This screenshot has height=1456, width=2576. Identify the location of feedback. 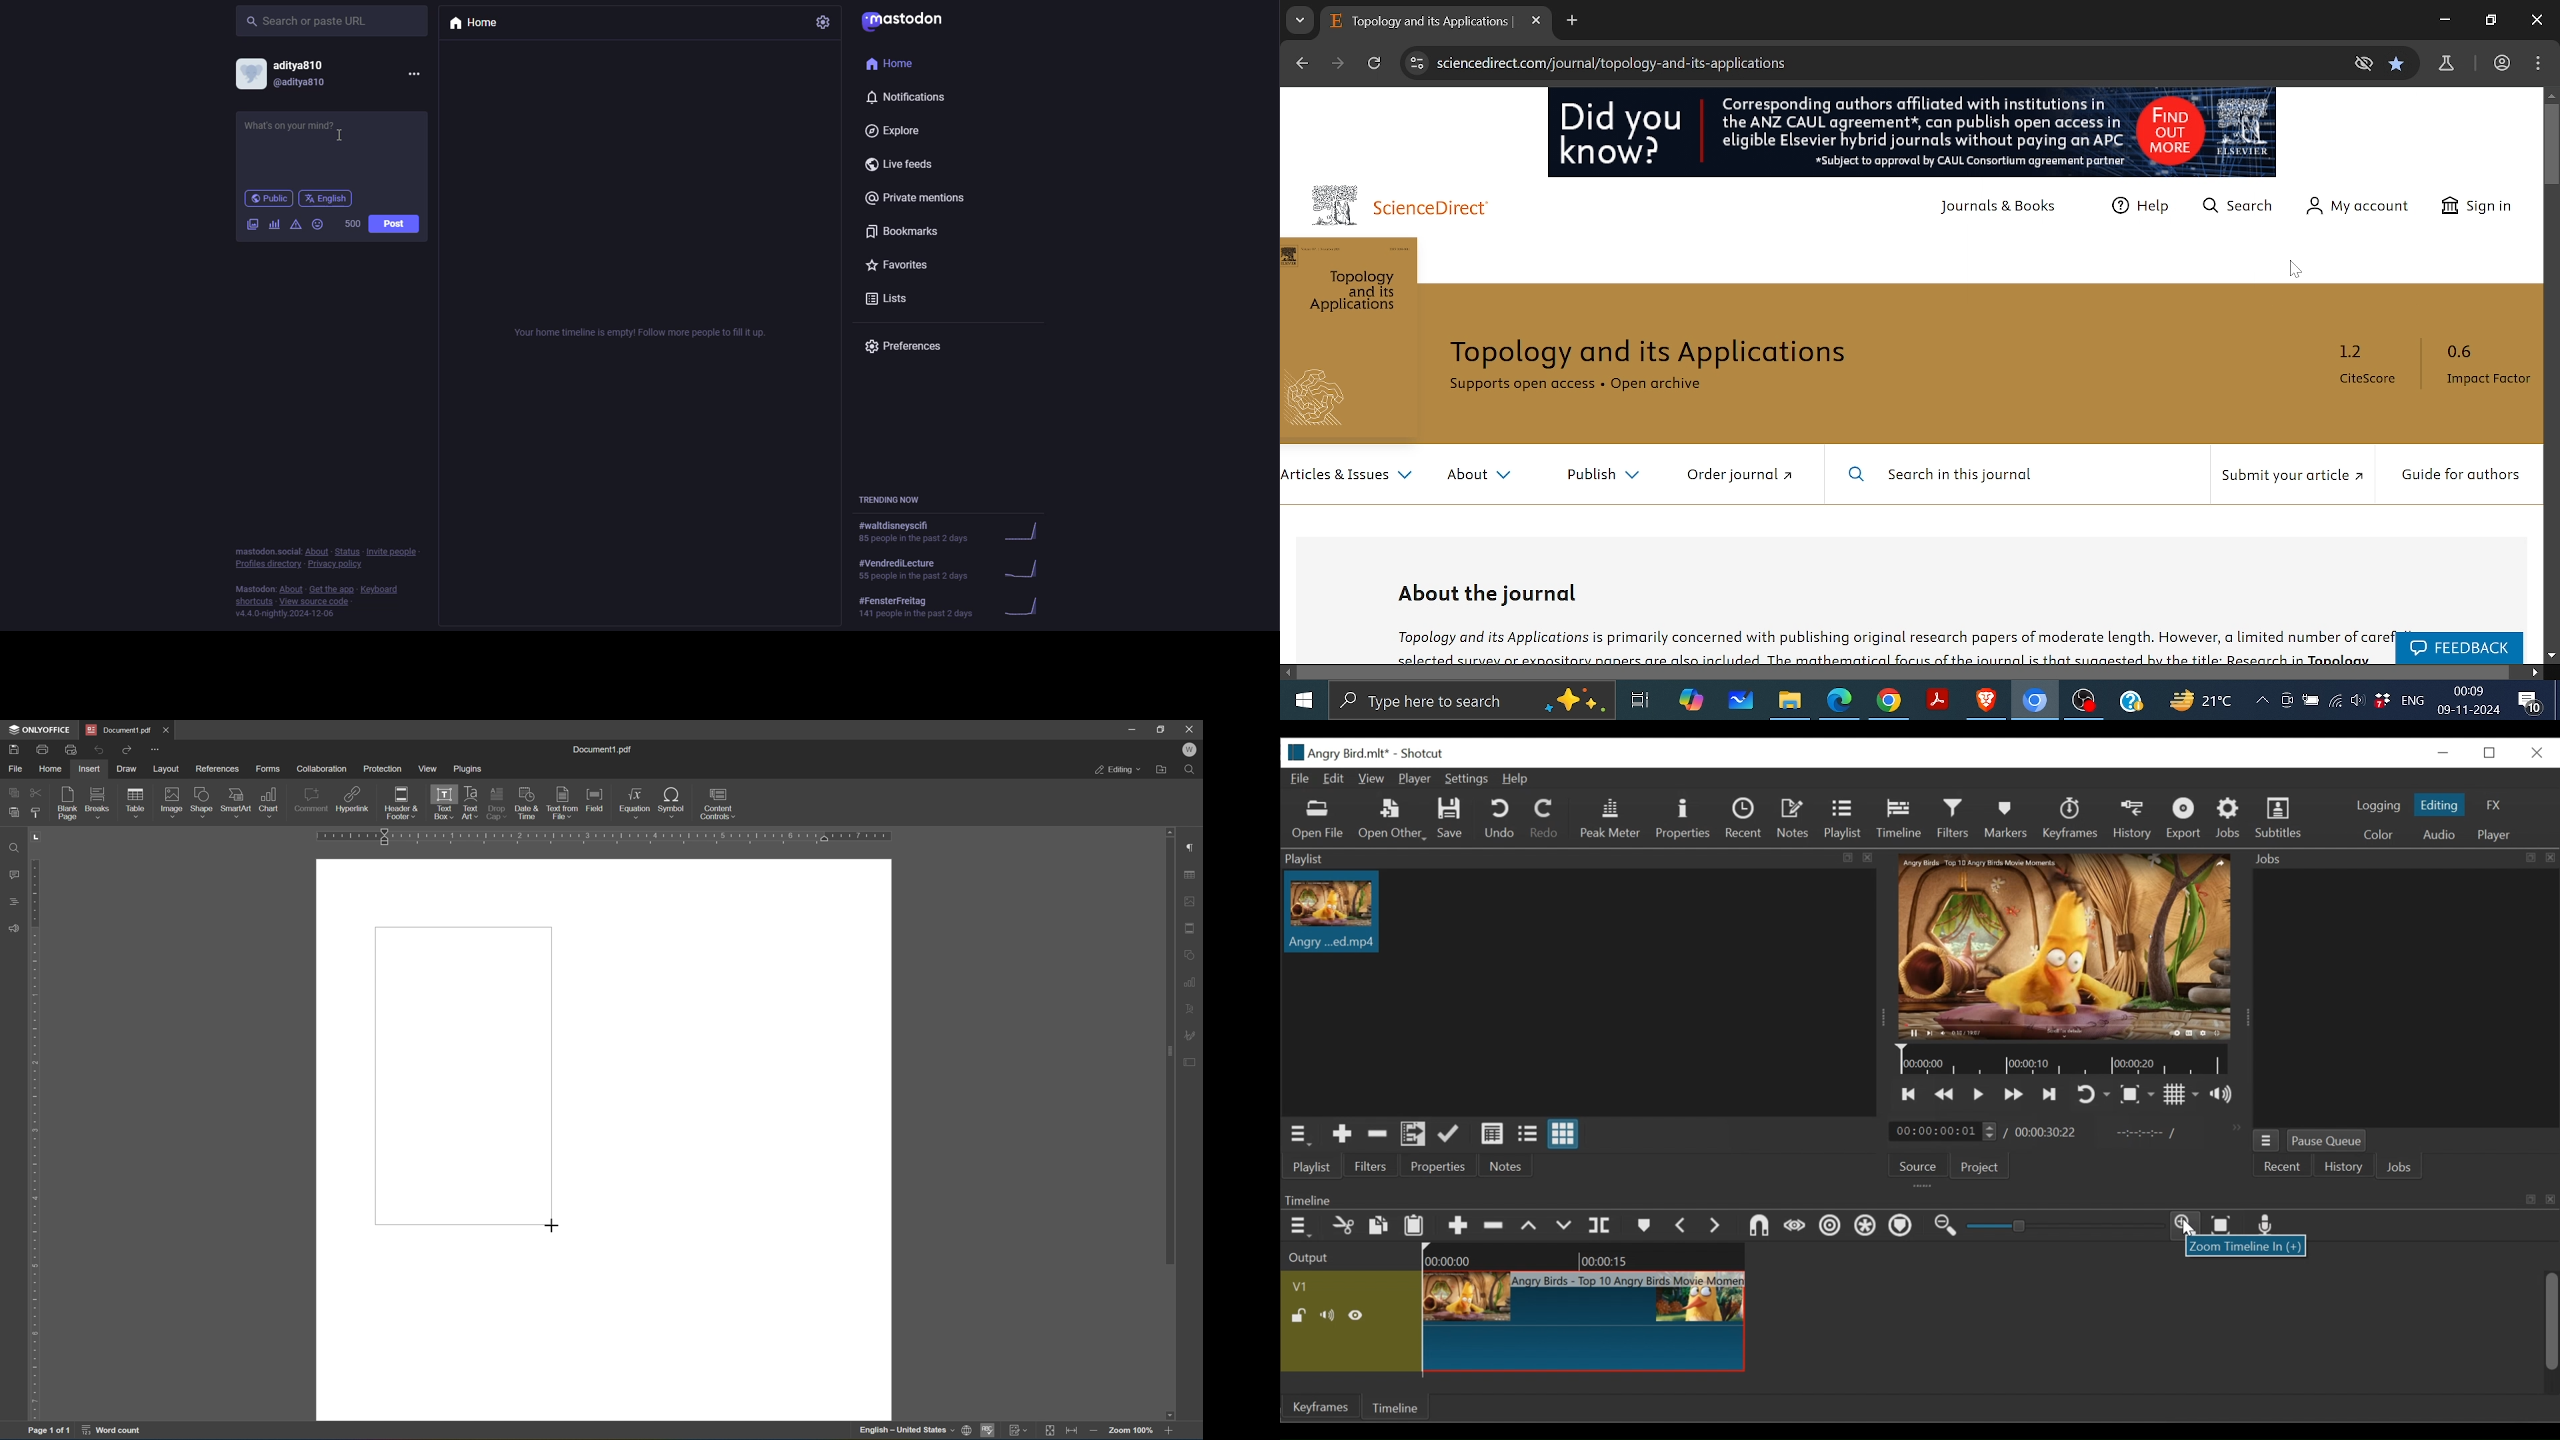
(2457, 649).